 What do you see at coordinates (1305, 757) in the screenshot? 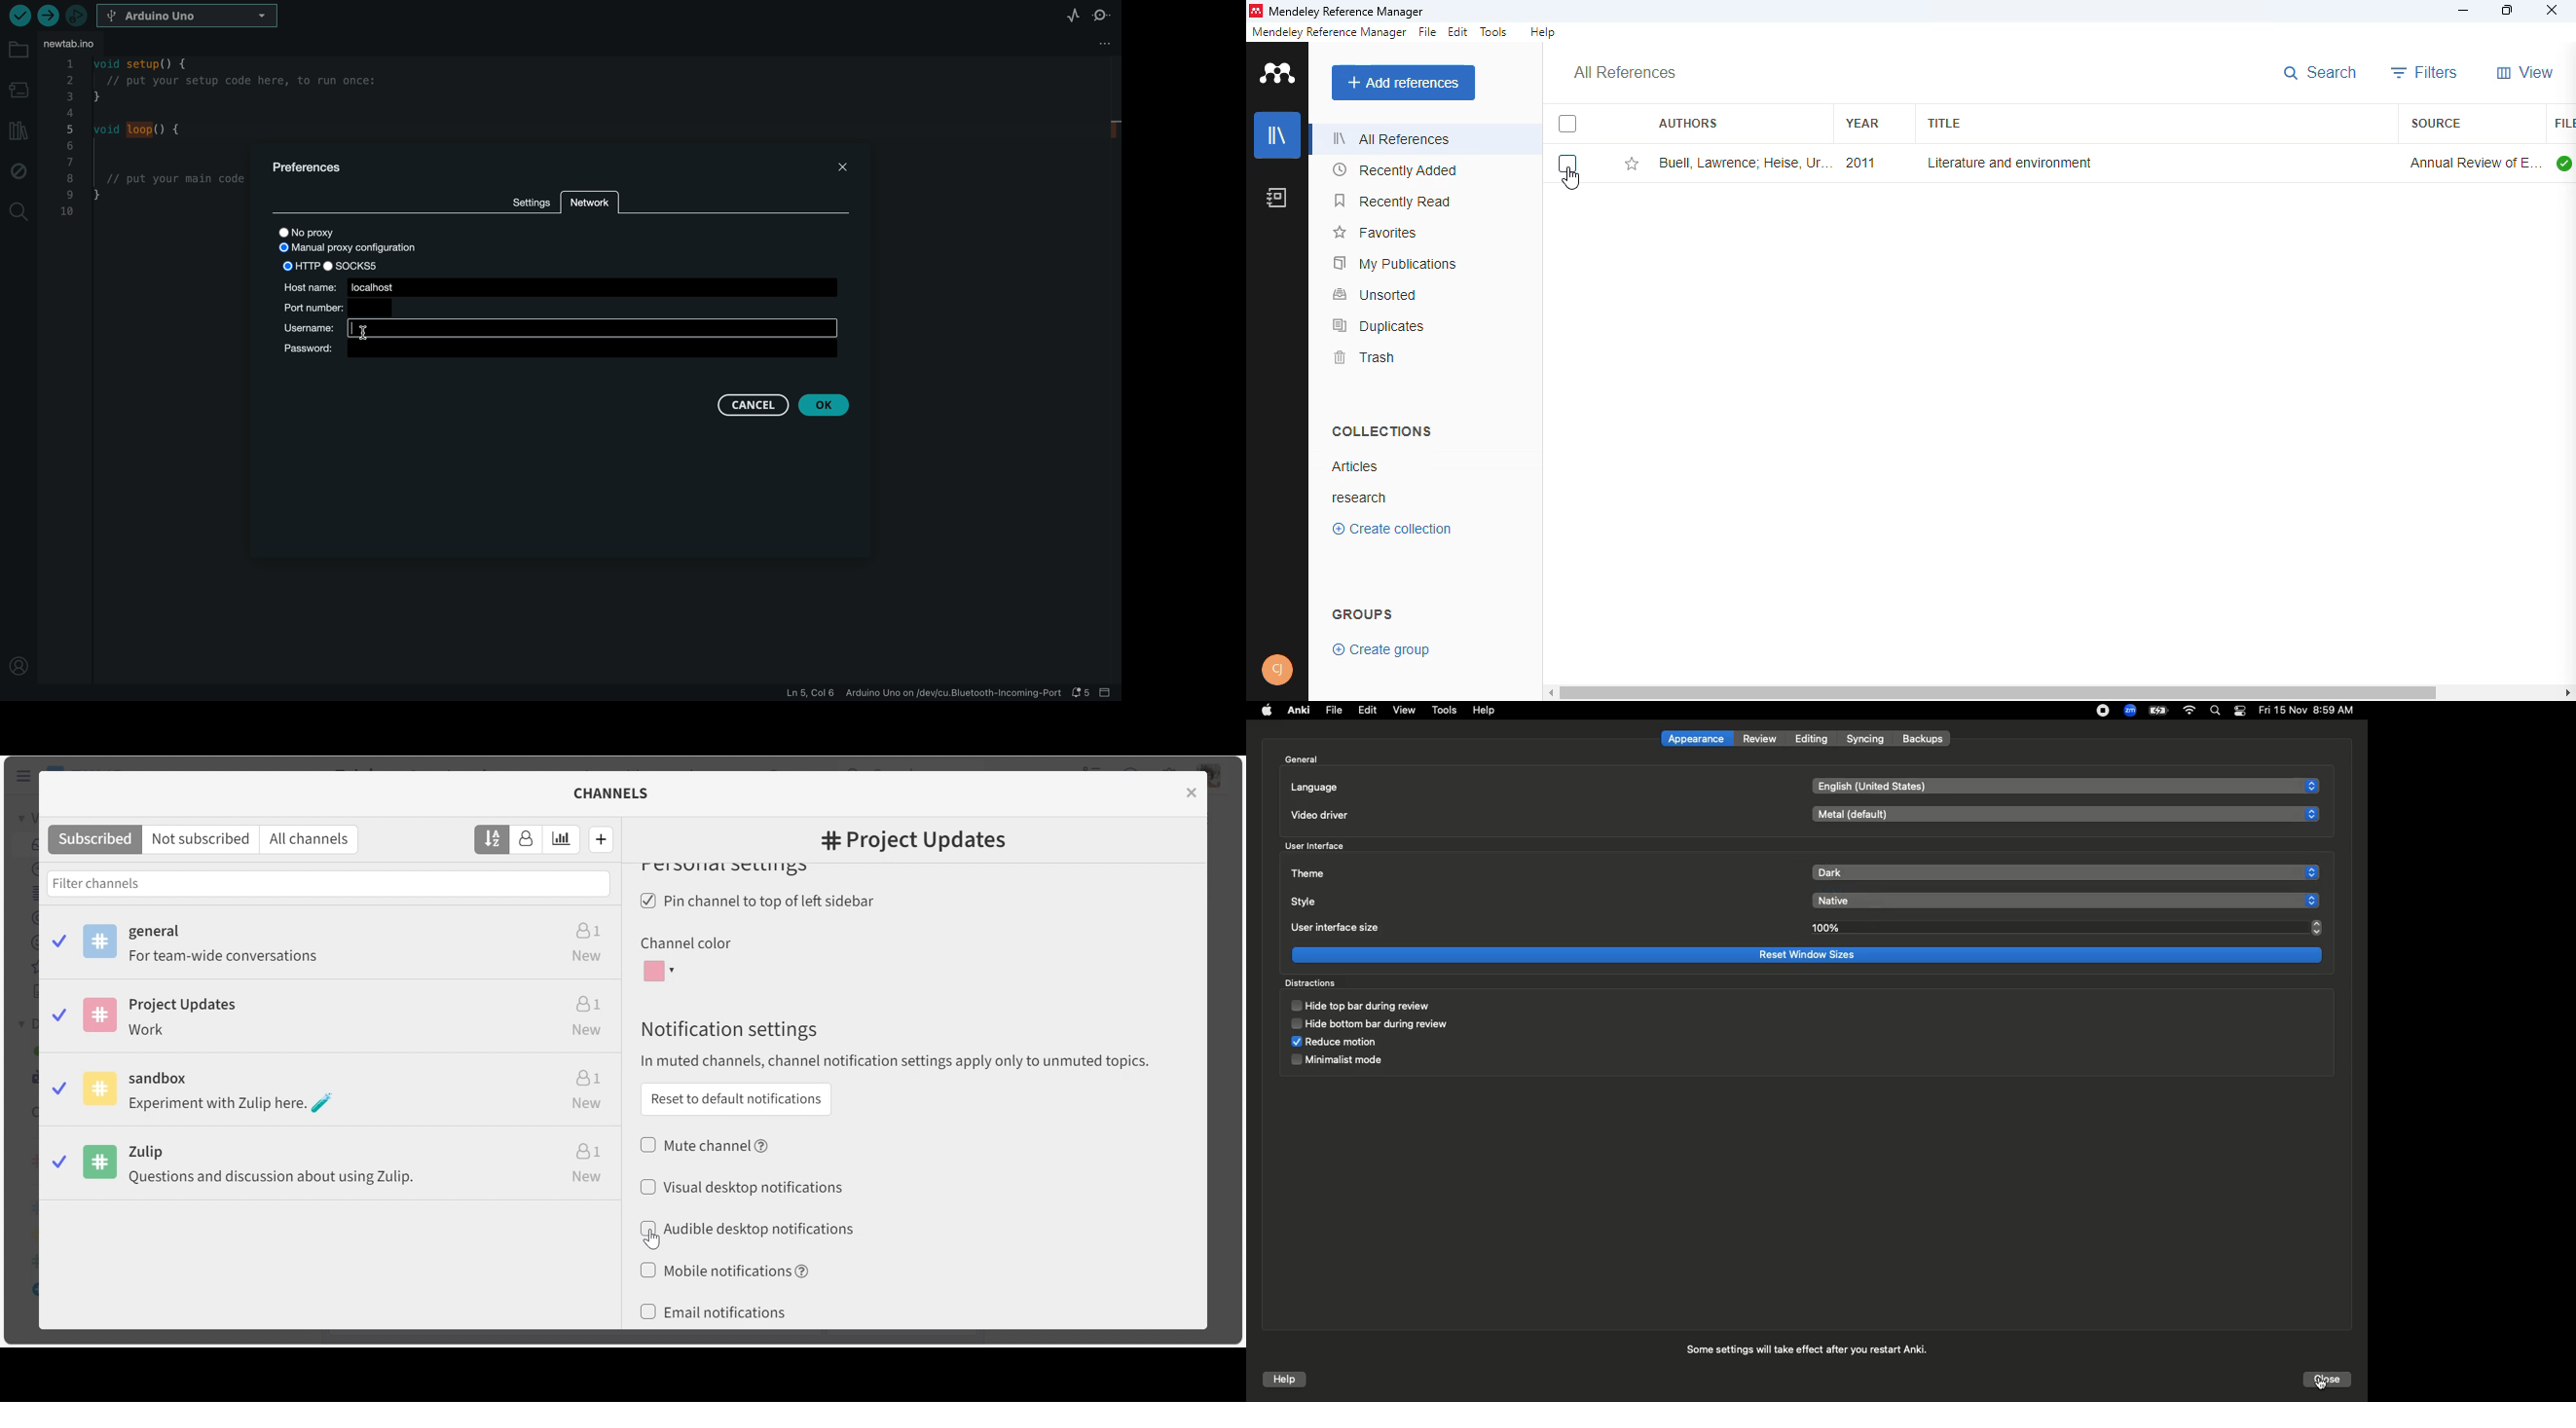
I see `General` at bounding box center [1305, 757].